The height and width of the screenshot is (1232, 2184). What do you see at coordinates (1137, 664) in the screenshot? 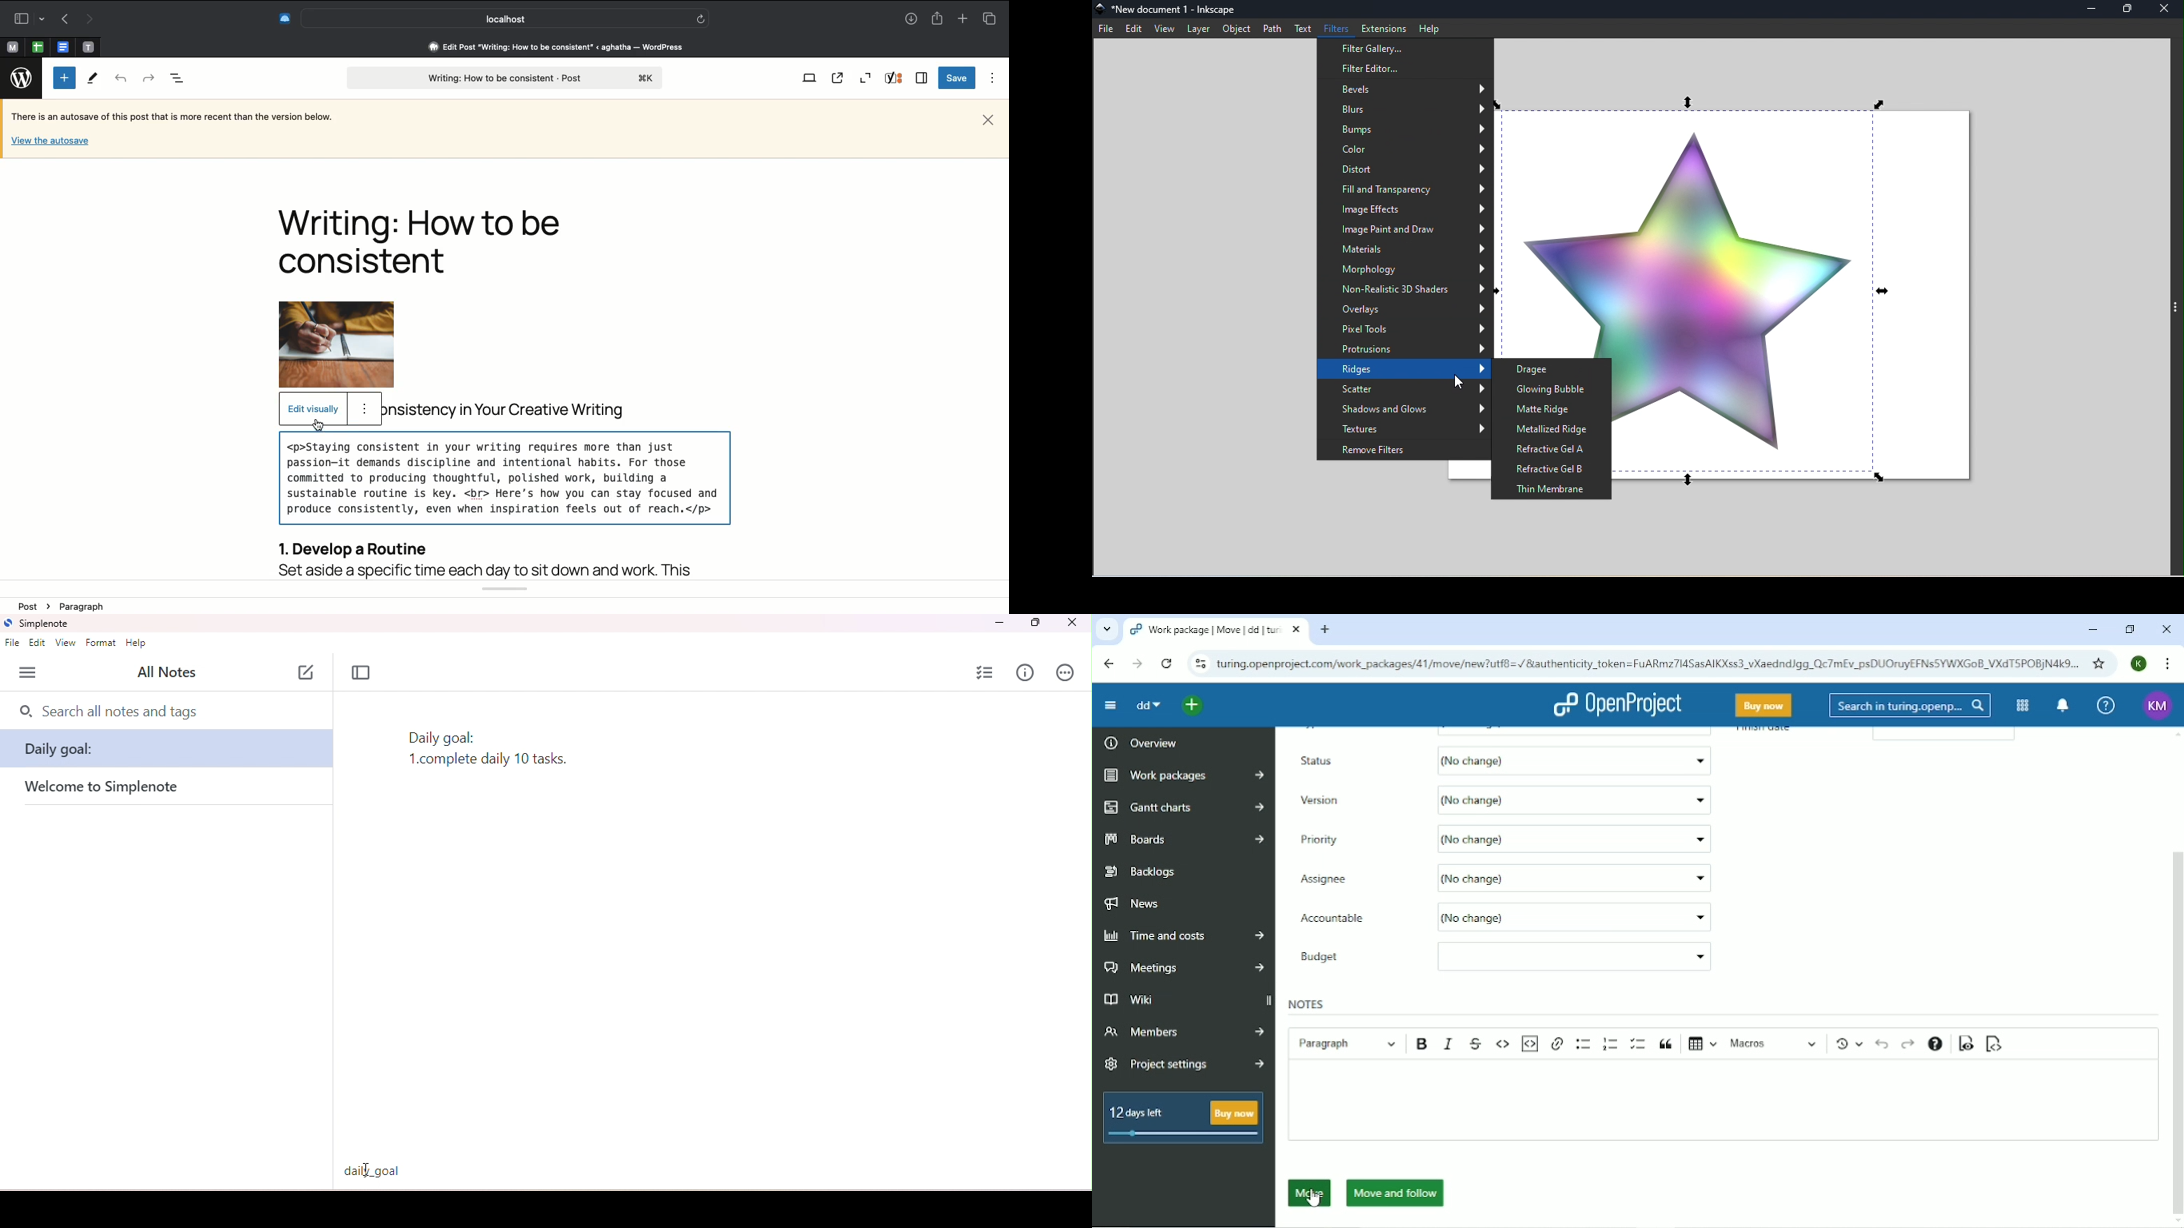
I see `Forward` at bounding box center [1137, 664].